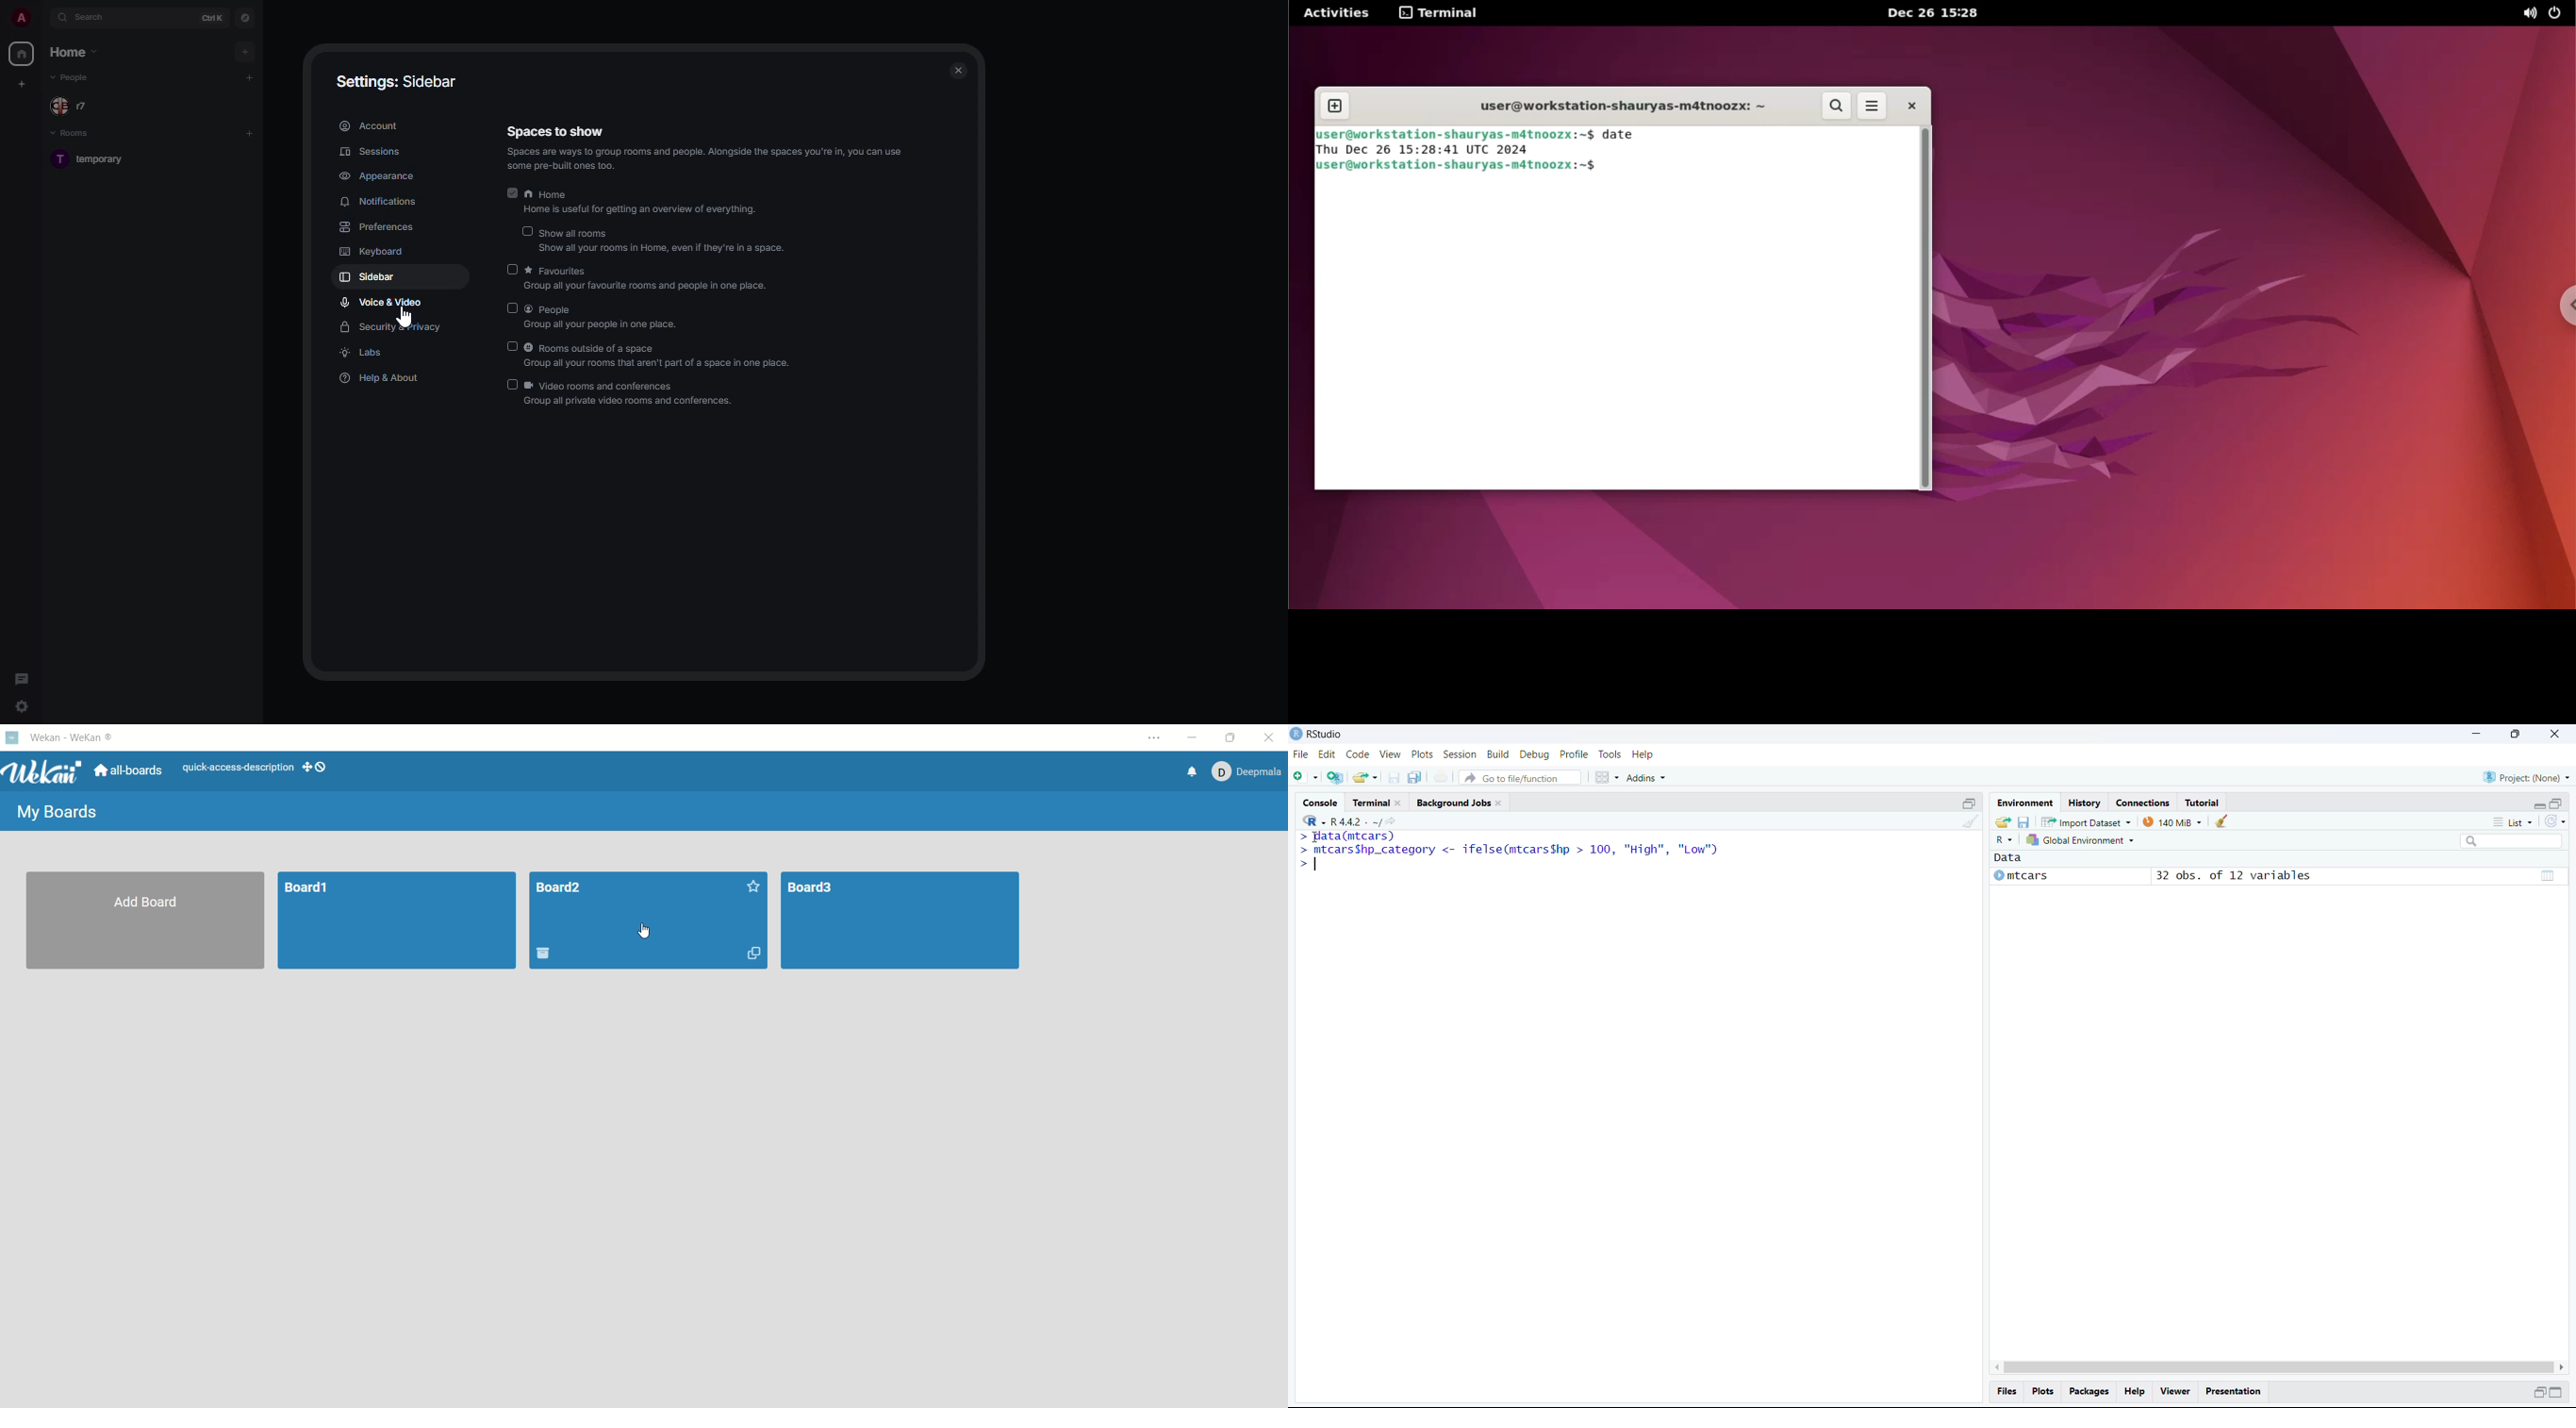  What do you see at coordinates (2045, 1393) in the screenshot?
I see `Plots` at bounding box center [2045, 1393].